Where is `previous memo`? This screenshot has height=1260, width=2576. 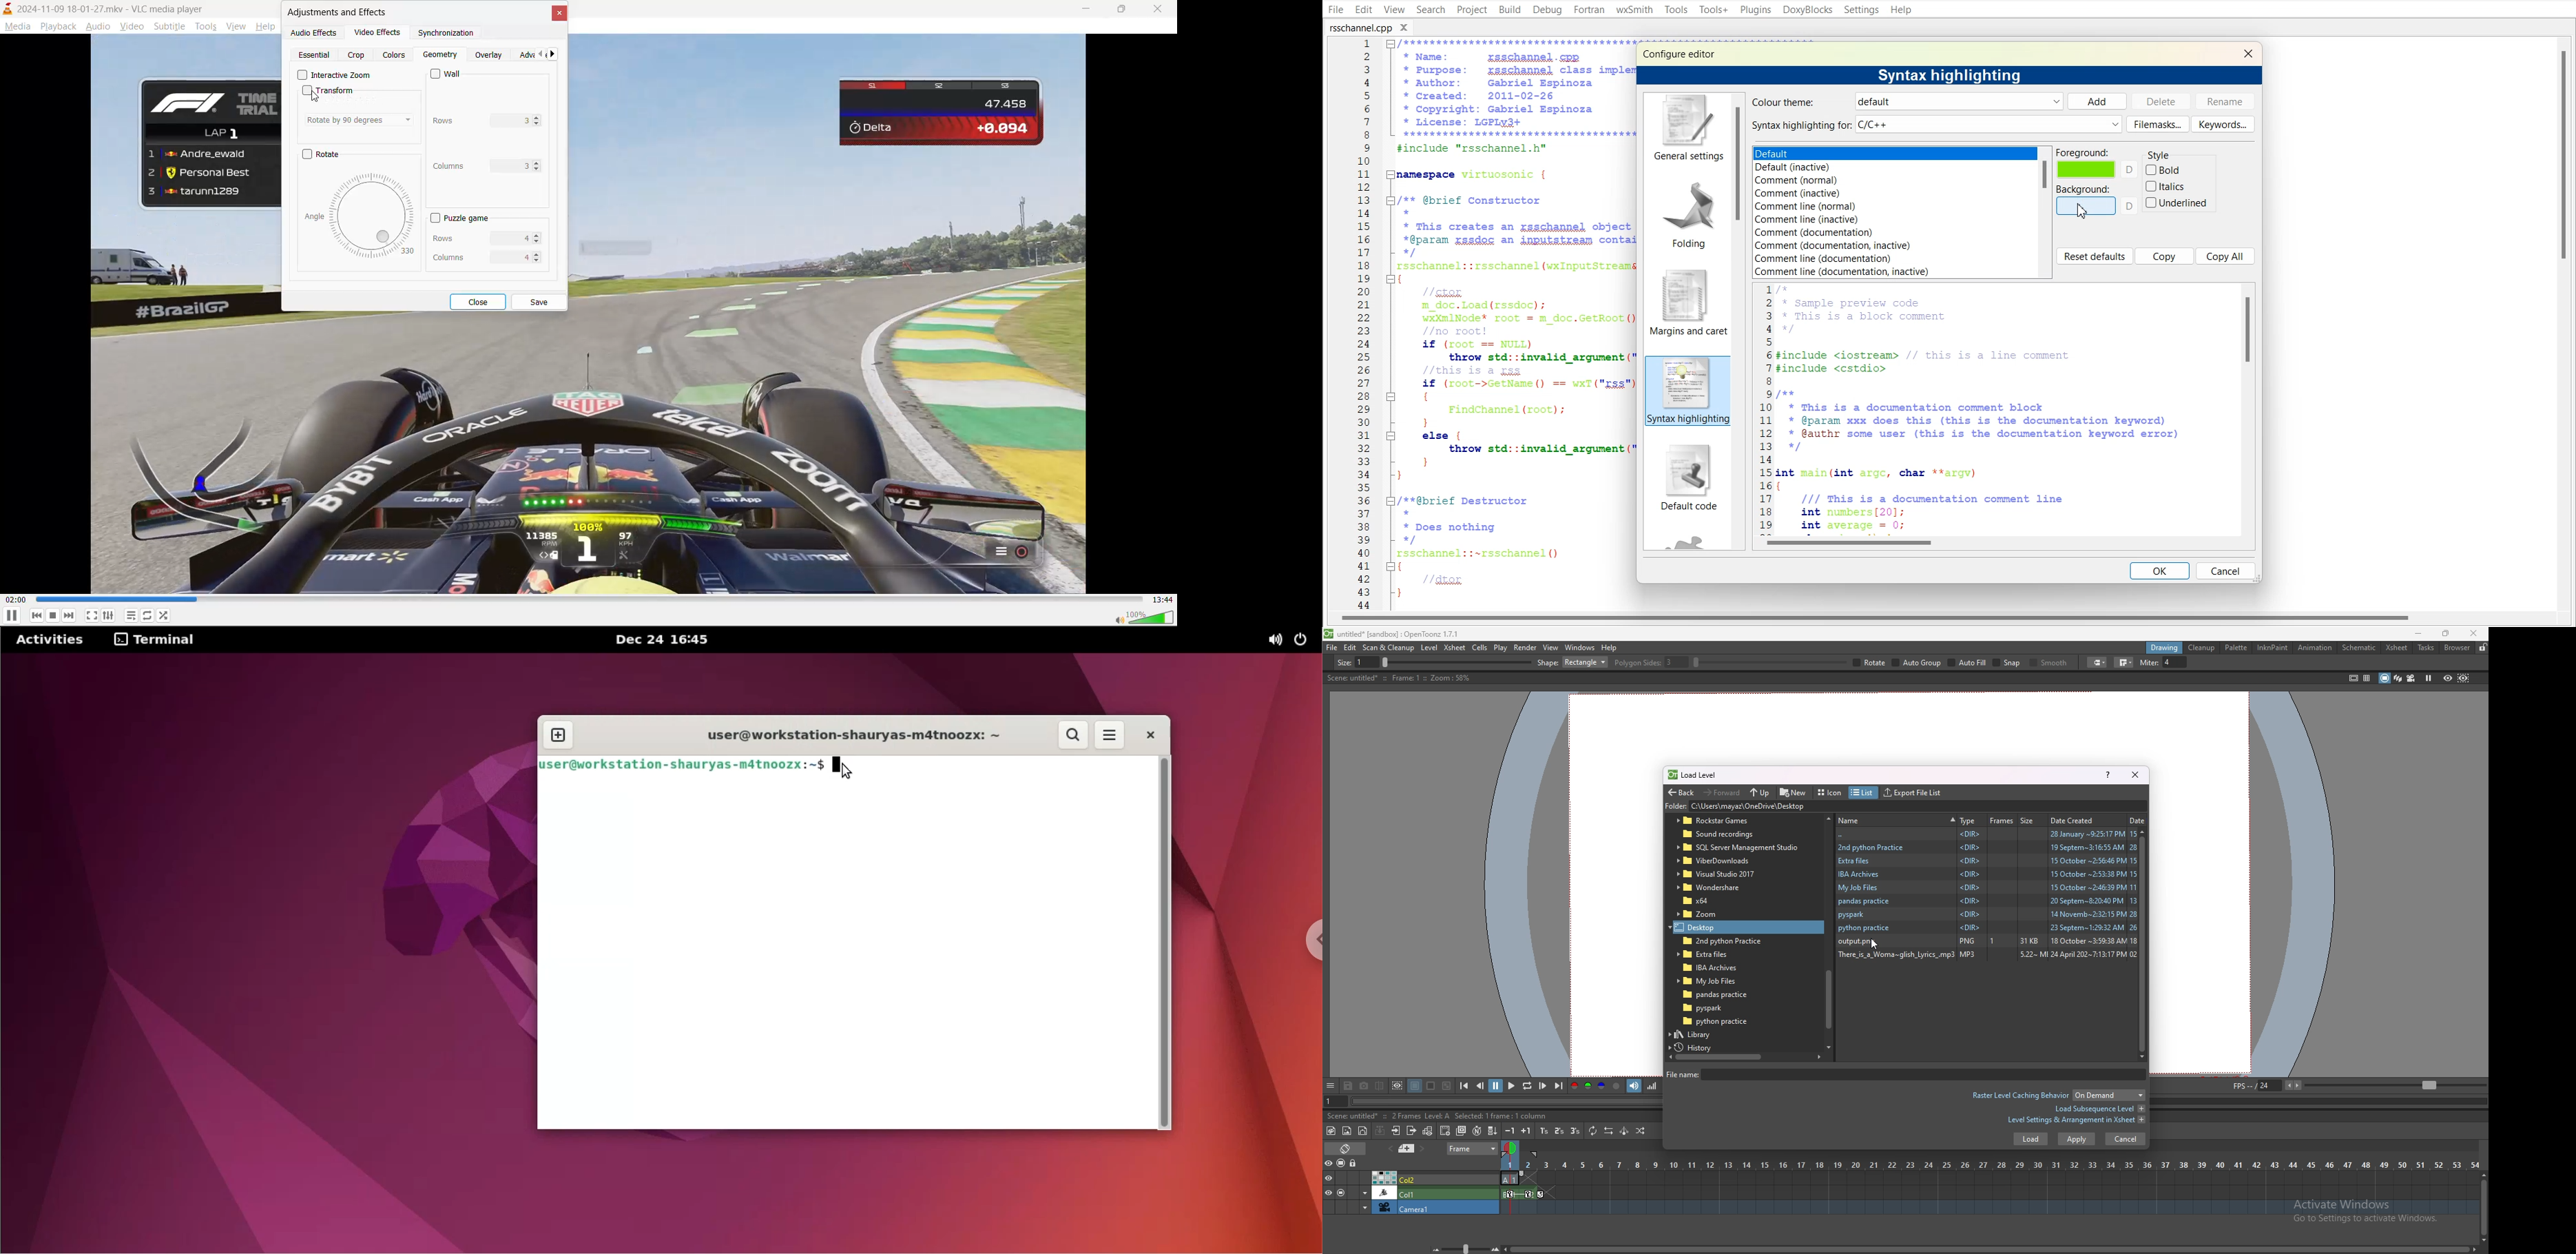 previous memo is located at coordinates (1389, 1148).